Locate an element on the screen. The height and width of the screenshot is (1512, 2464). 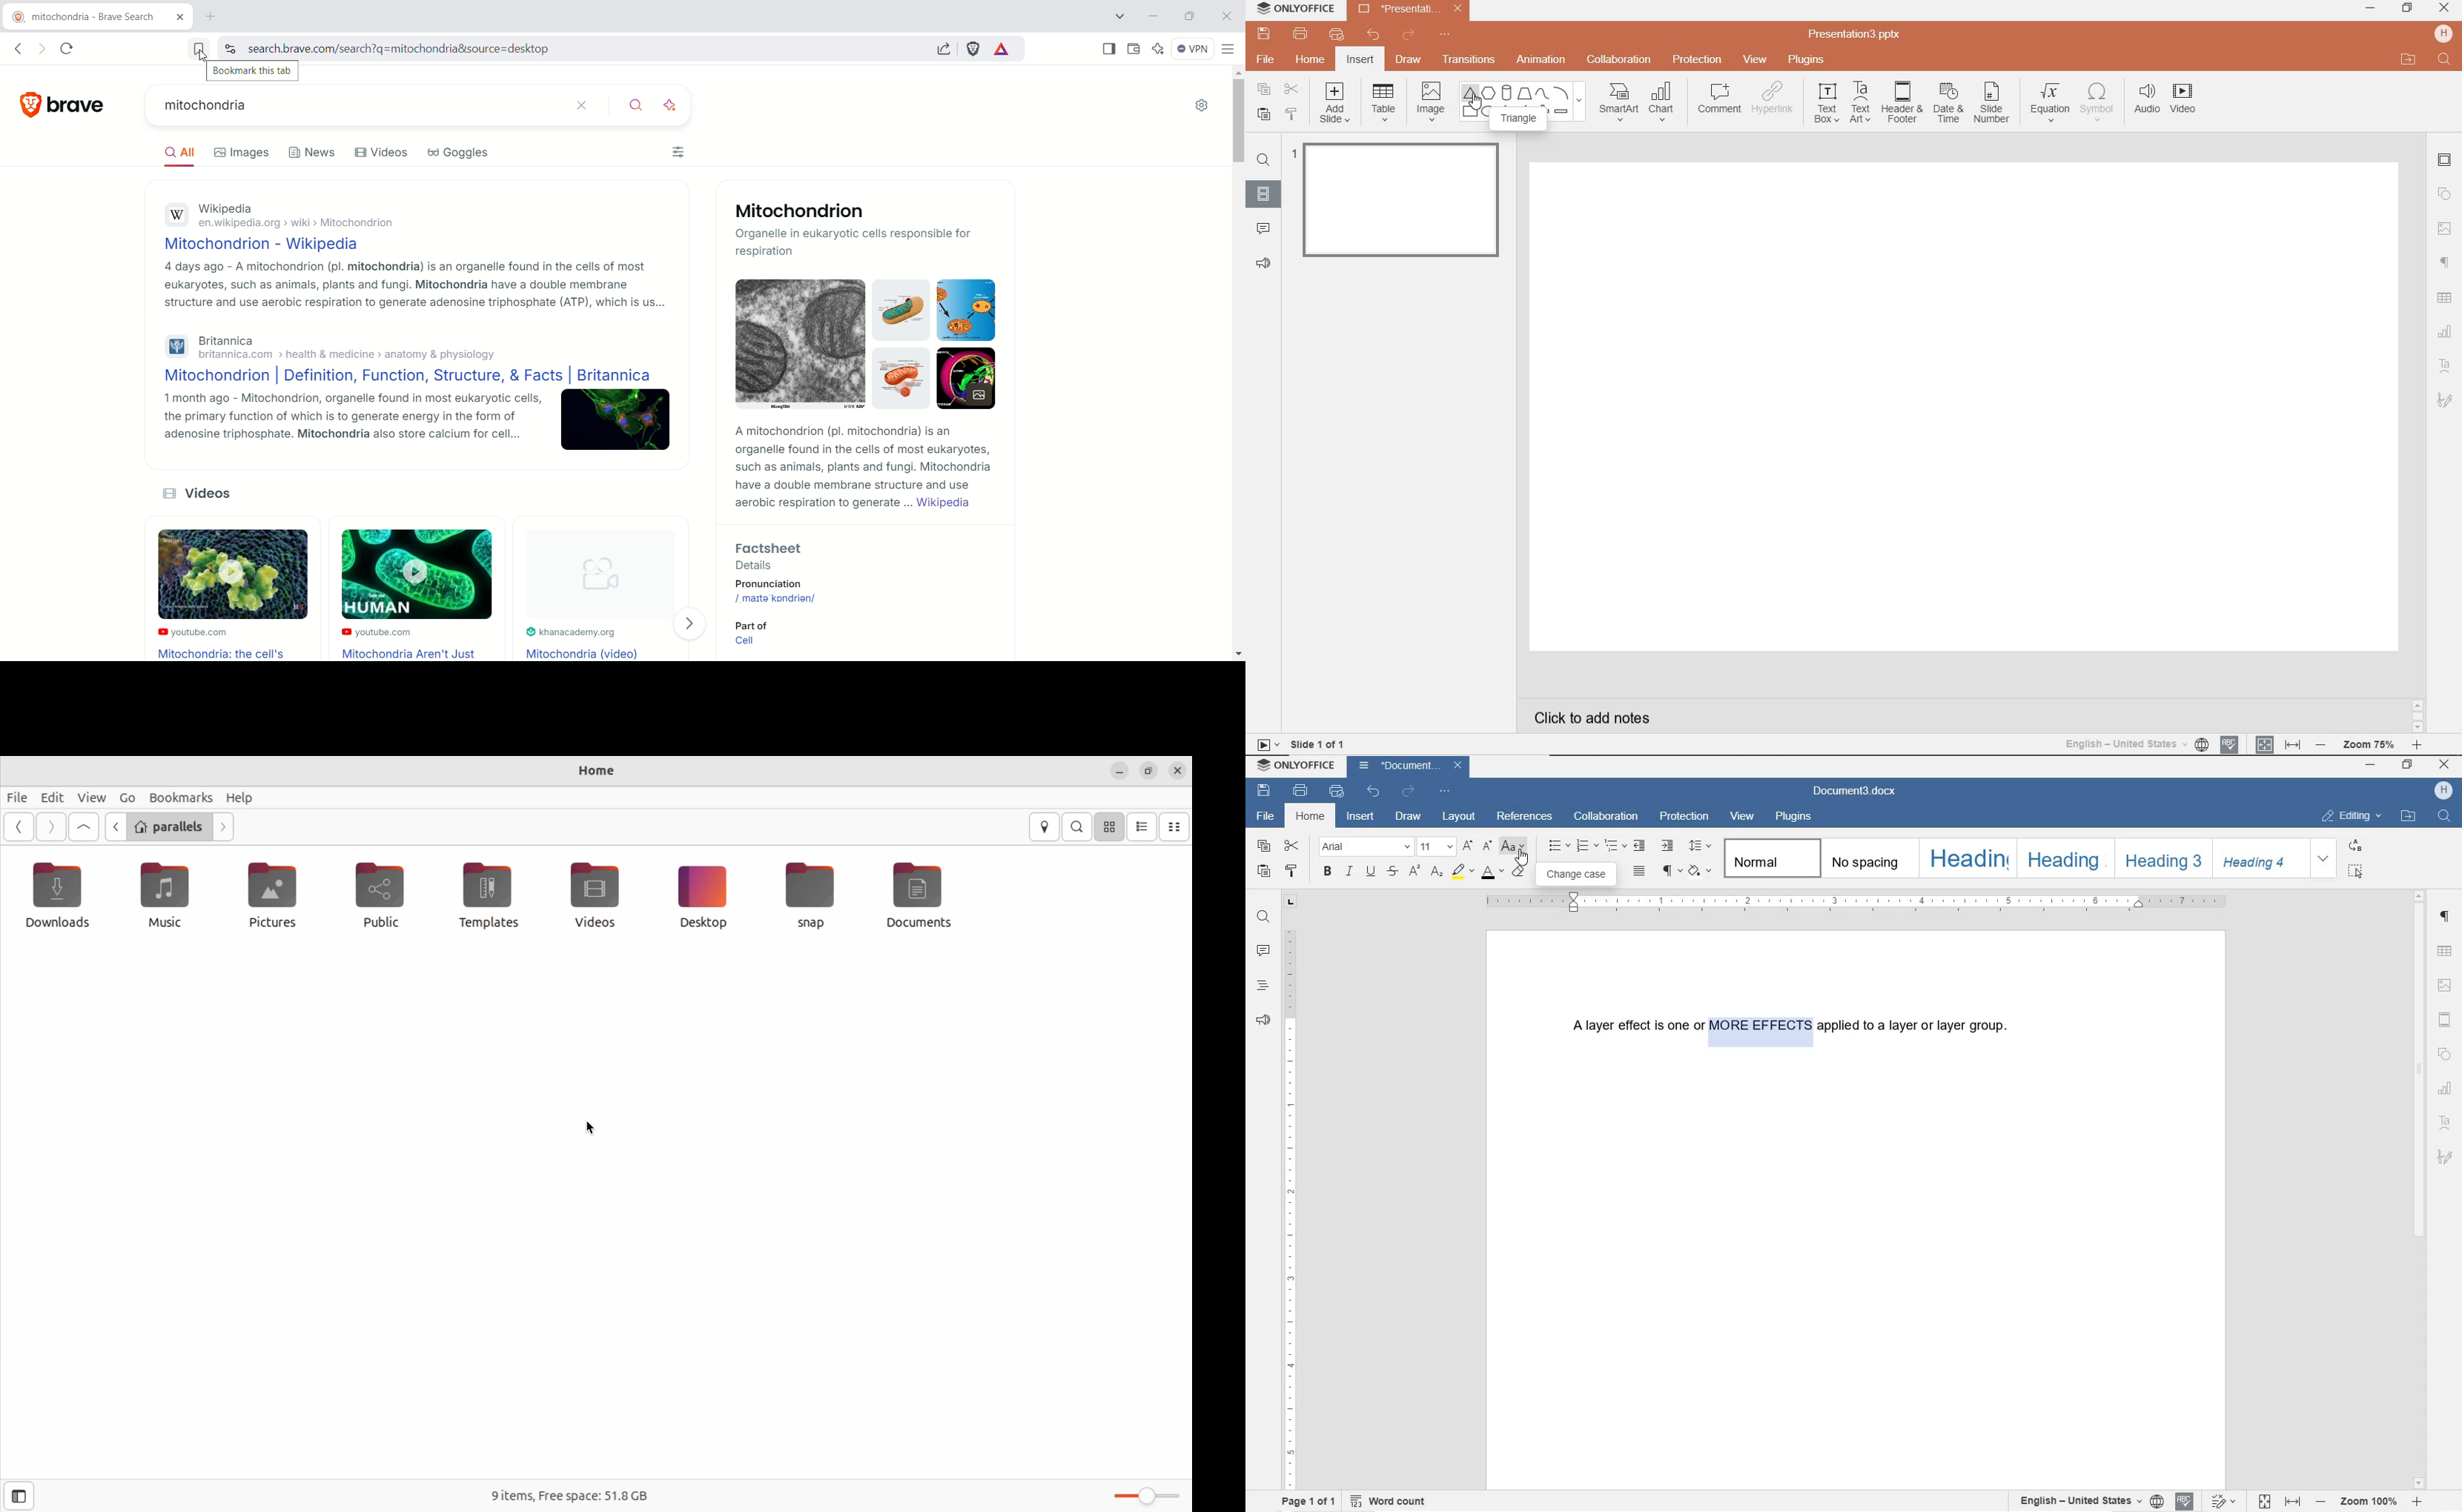
PARAGRAPH SETTINGS is located at coordinates (2446, 920).